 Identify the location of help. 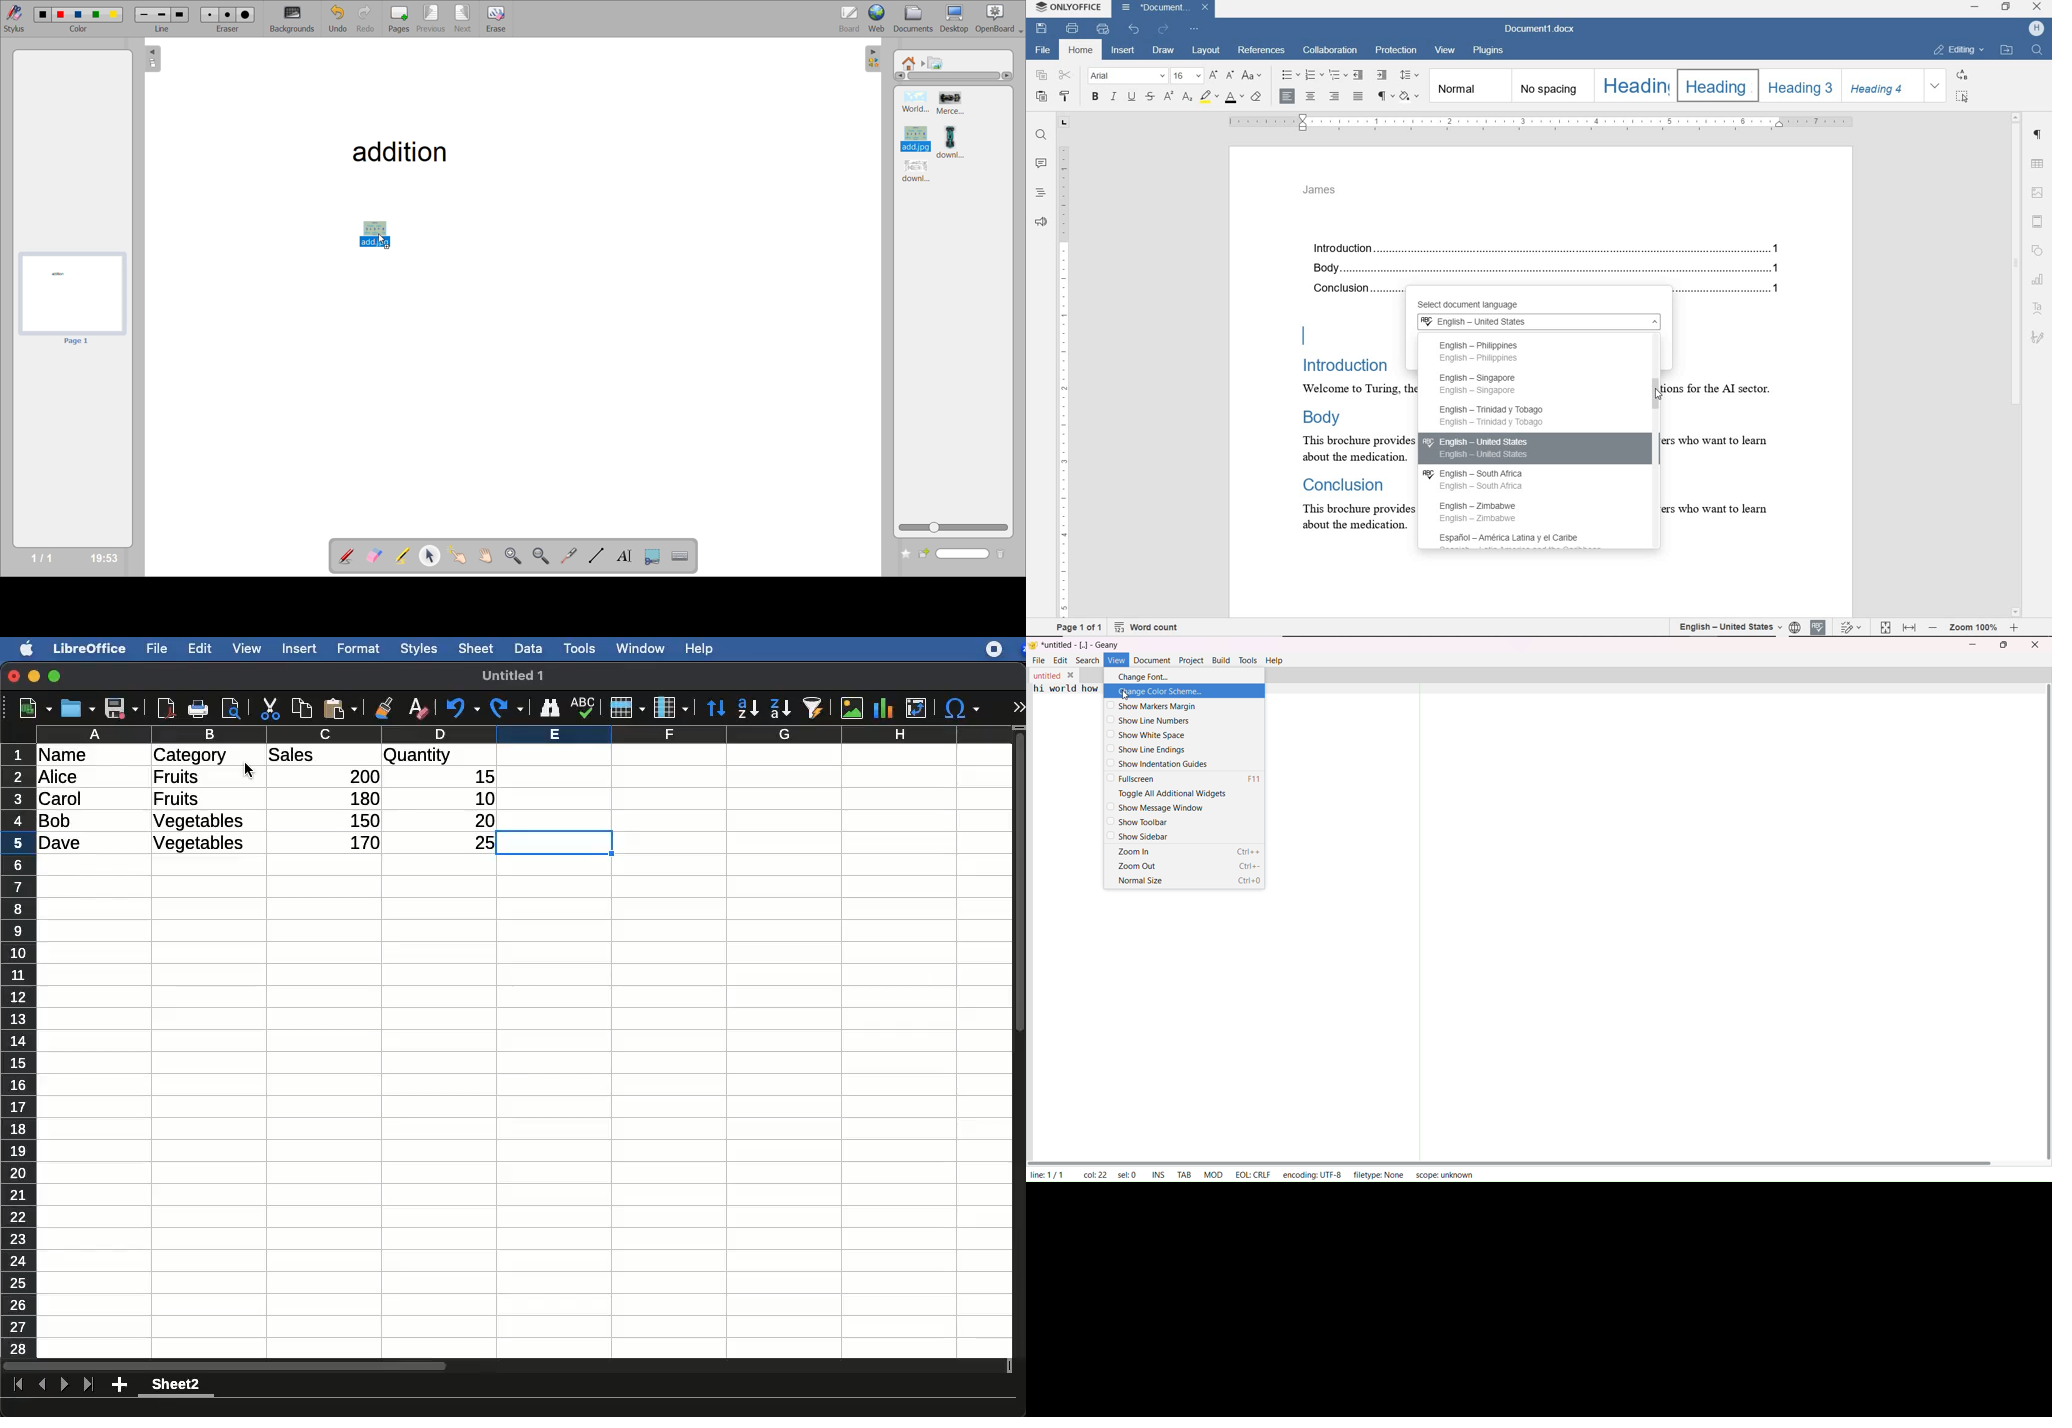
(1275, 661).